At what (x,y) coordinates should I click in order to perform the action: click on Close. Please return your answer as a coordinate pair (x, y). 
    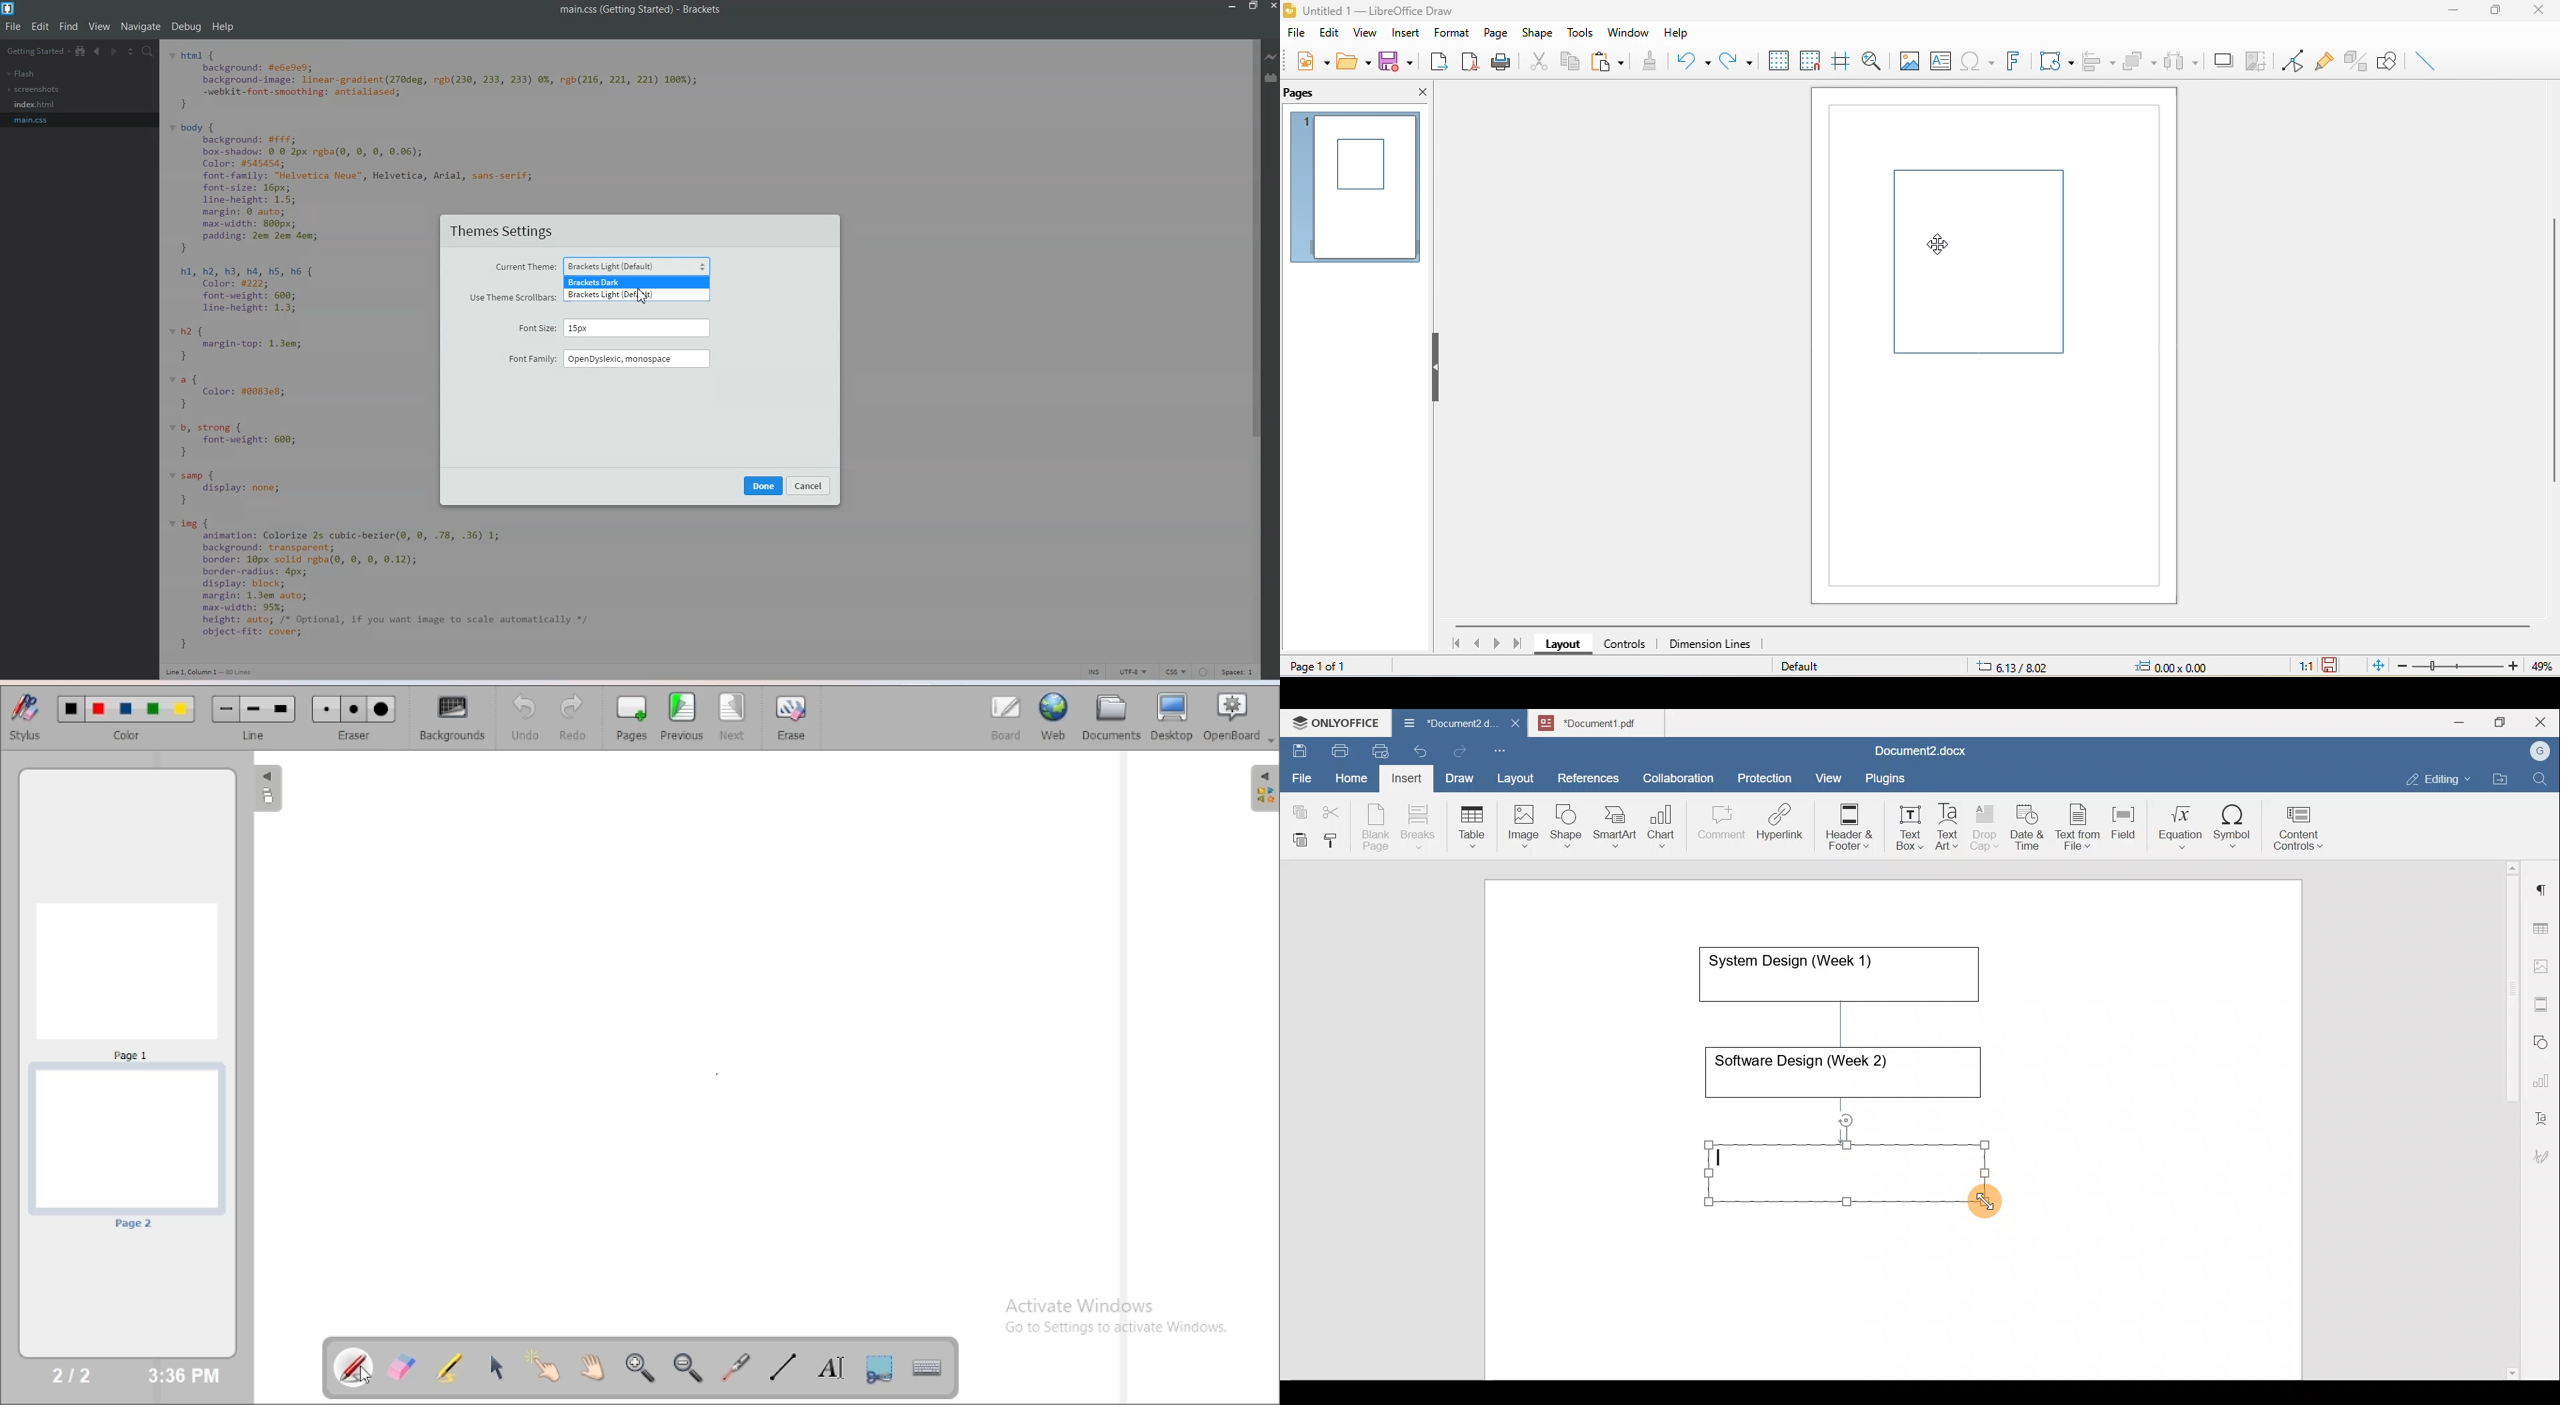
    Looking at the image, I should click on (2543, 723).